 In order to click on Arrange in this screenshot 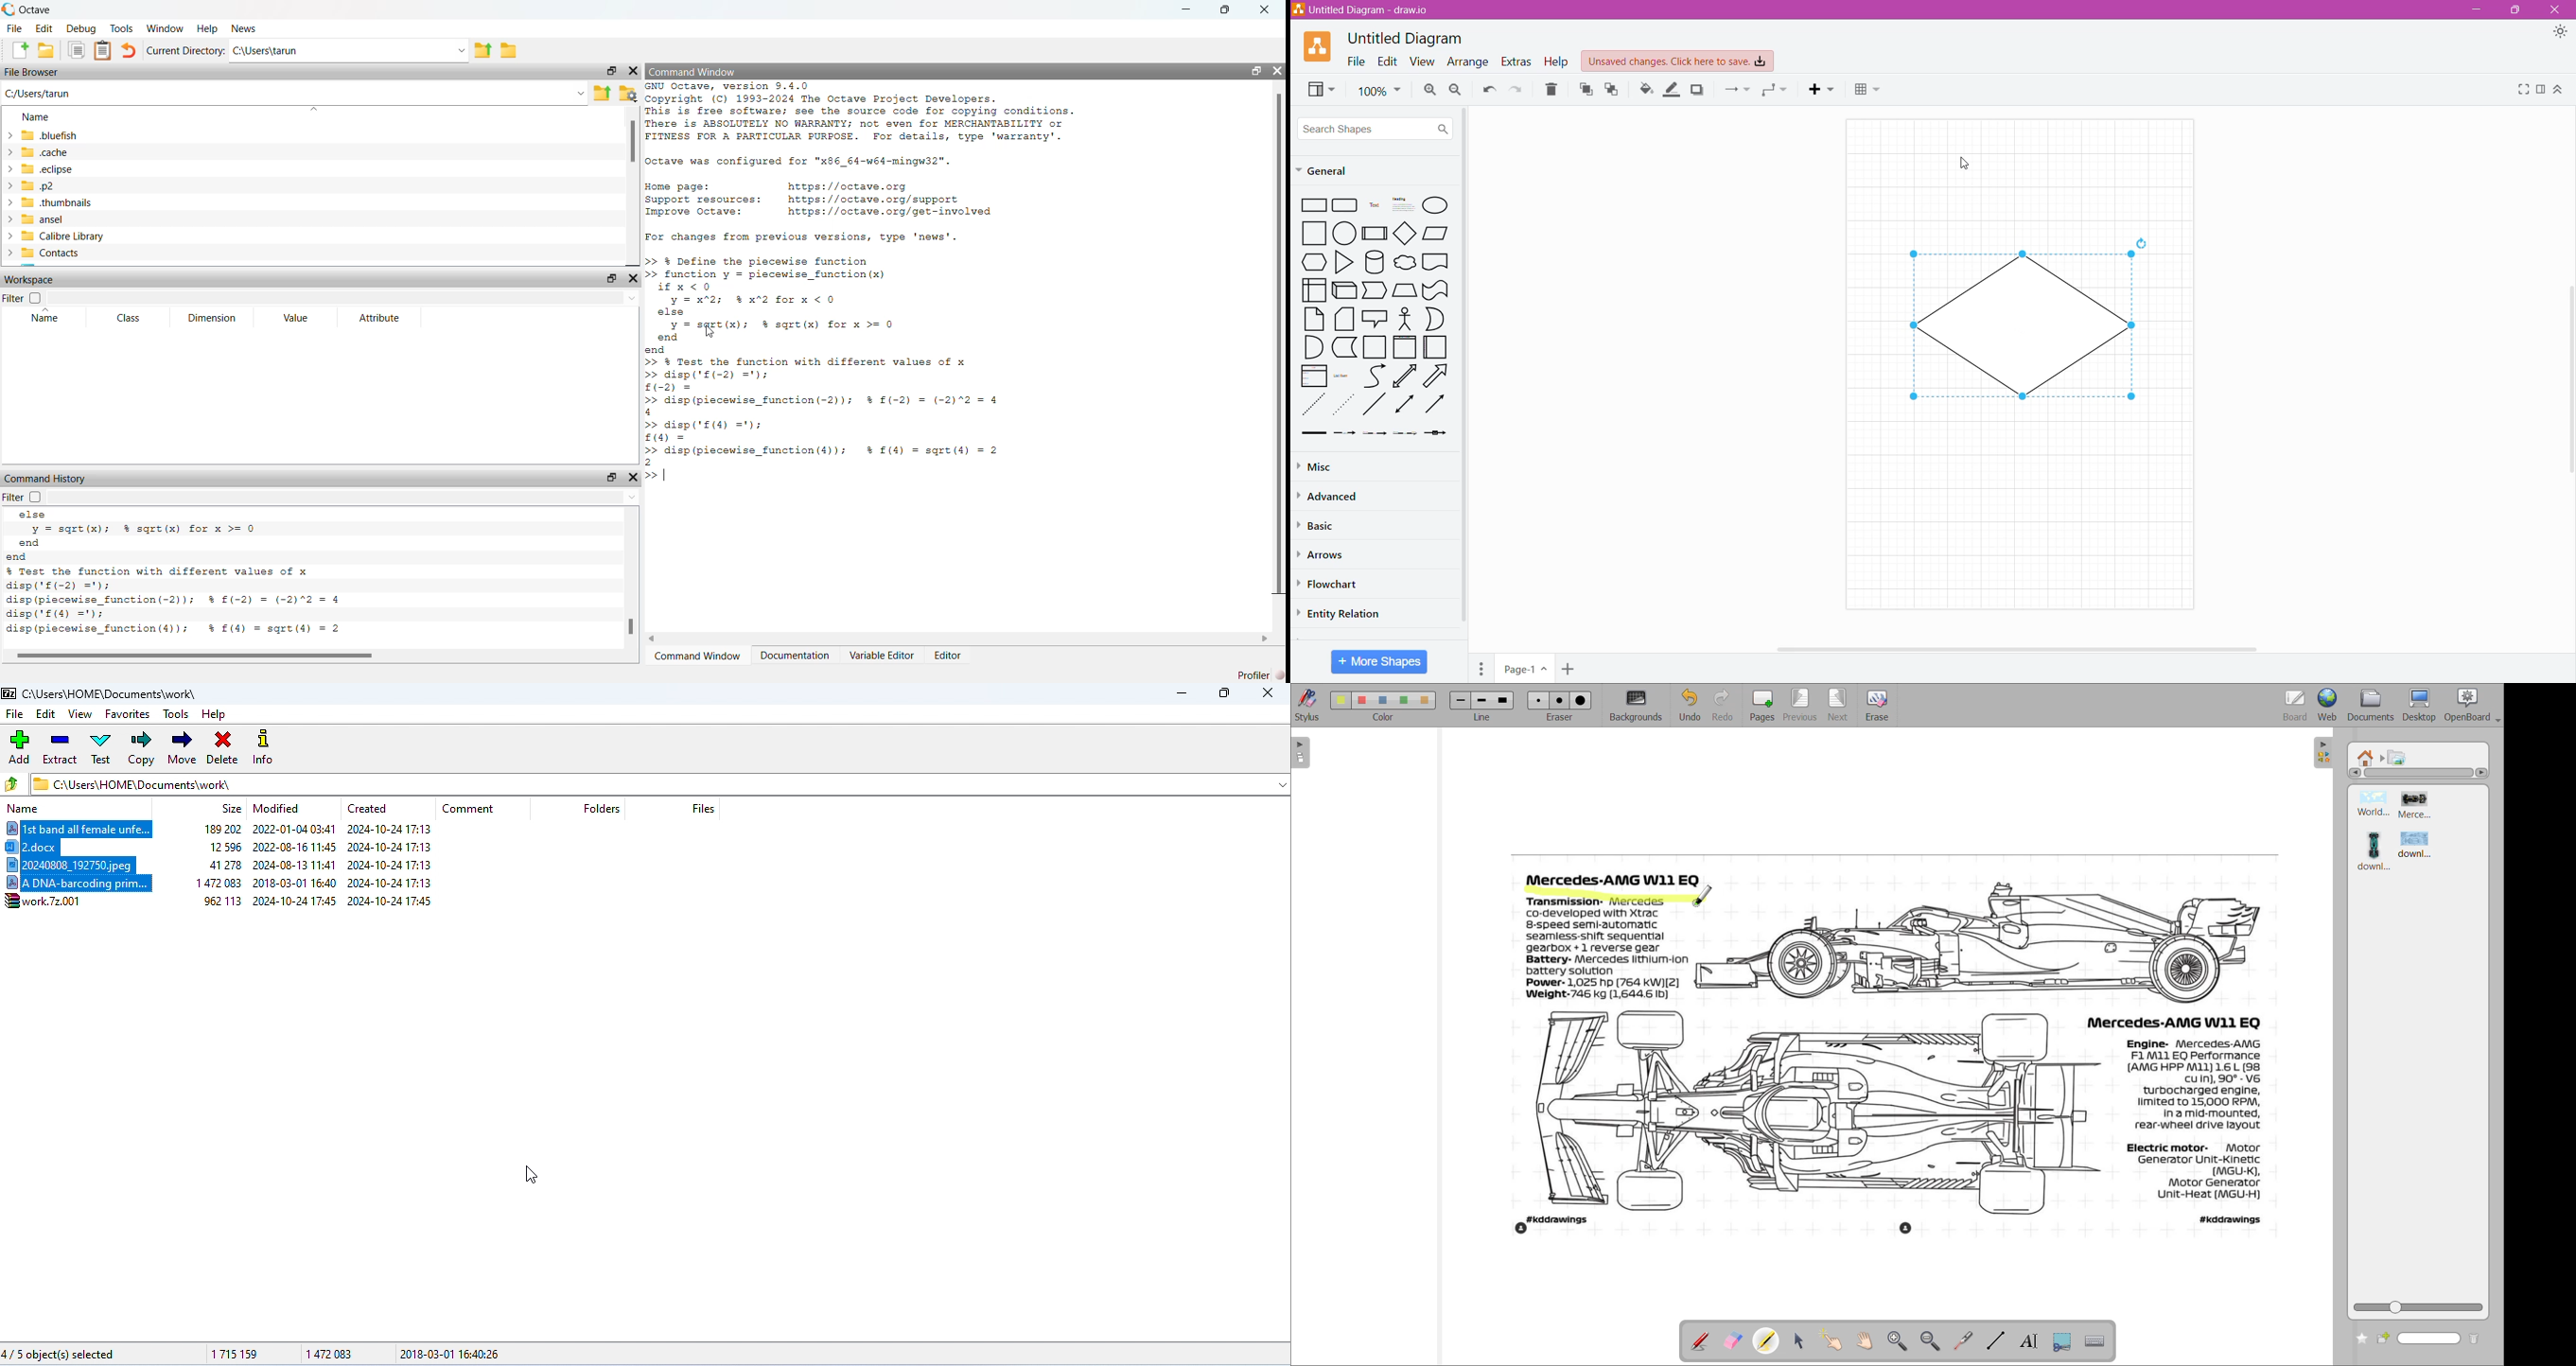, I will do `click(1466, 63)`.